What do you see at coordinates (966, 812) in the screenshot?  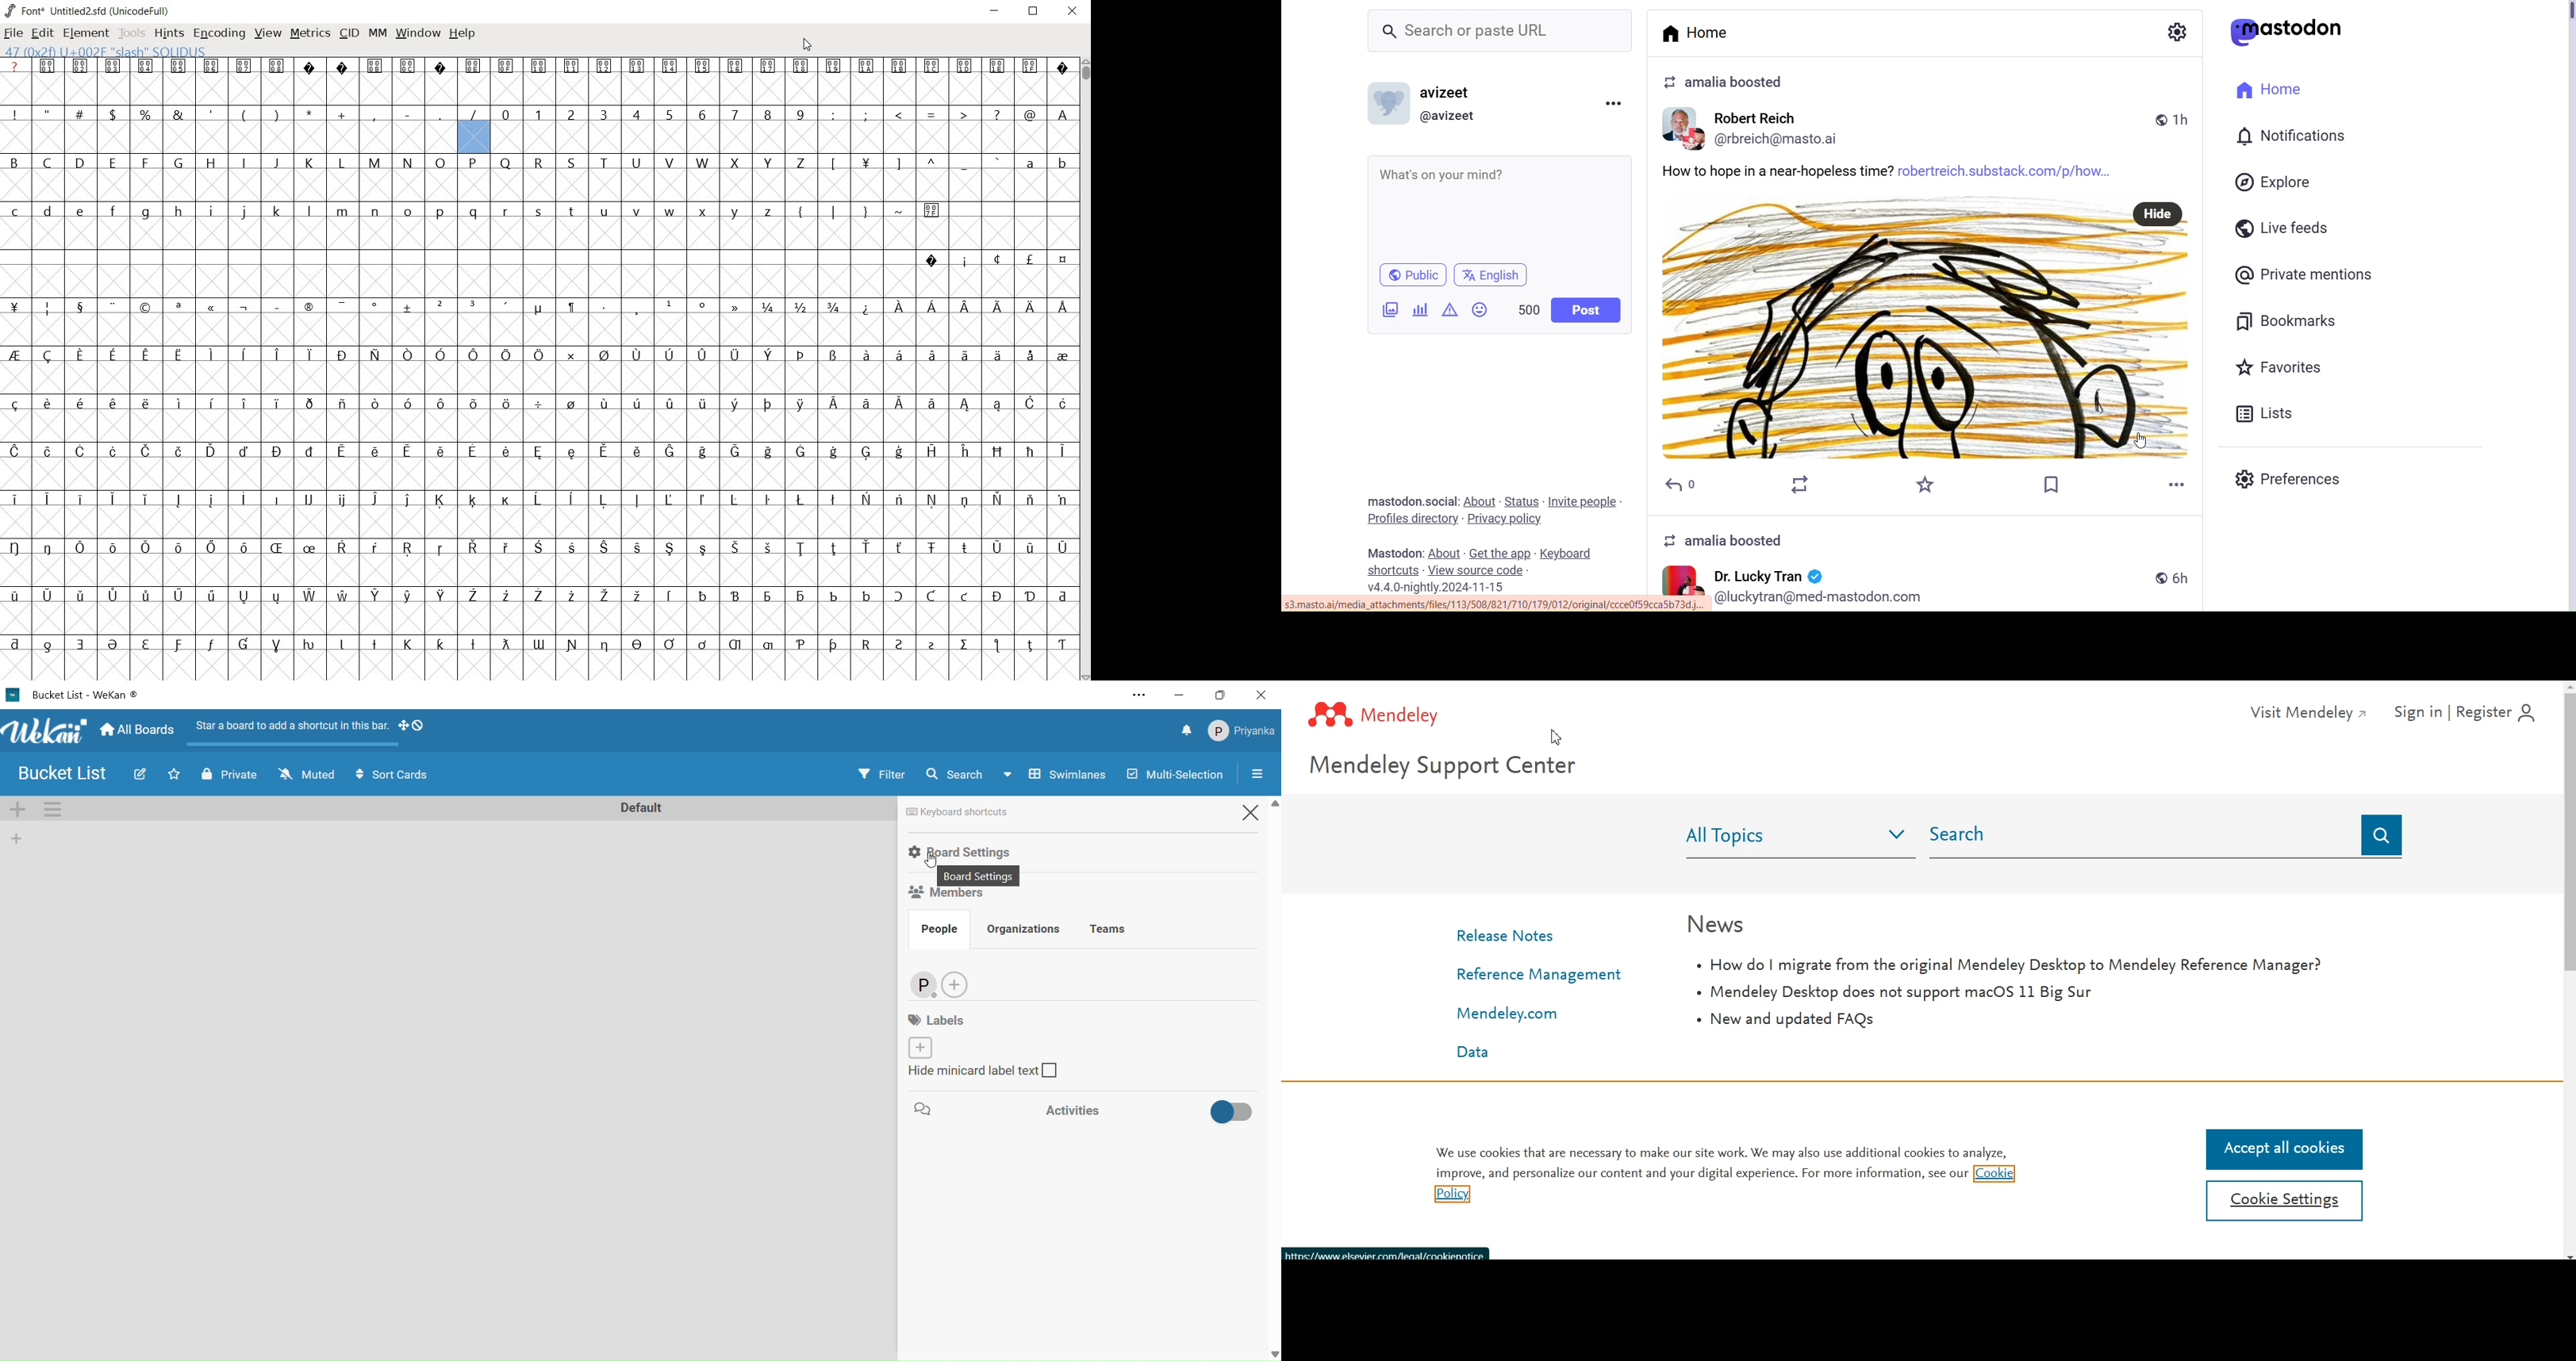 I see `keyboard shortcuts` at bounding box center [966, 812].